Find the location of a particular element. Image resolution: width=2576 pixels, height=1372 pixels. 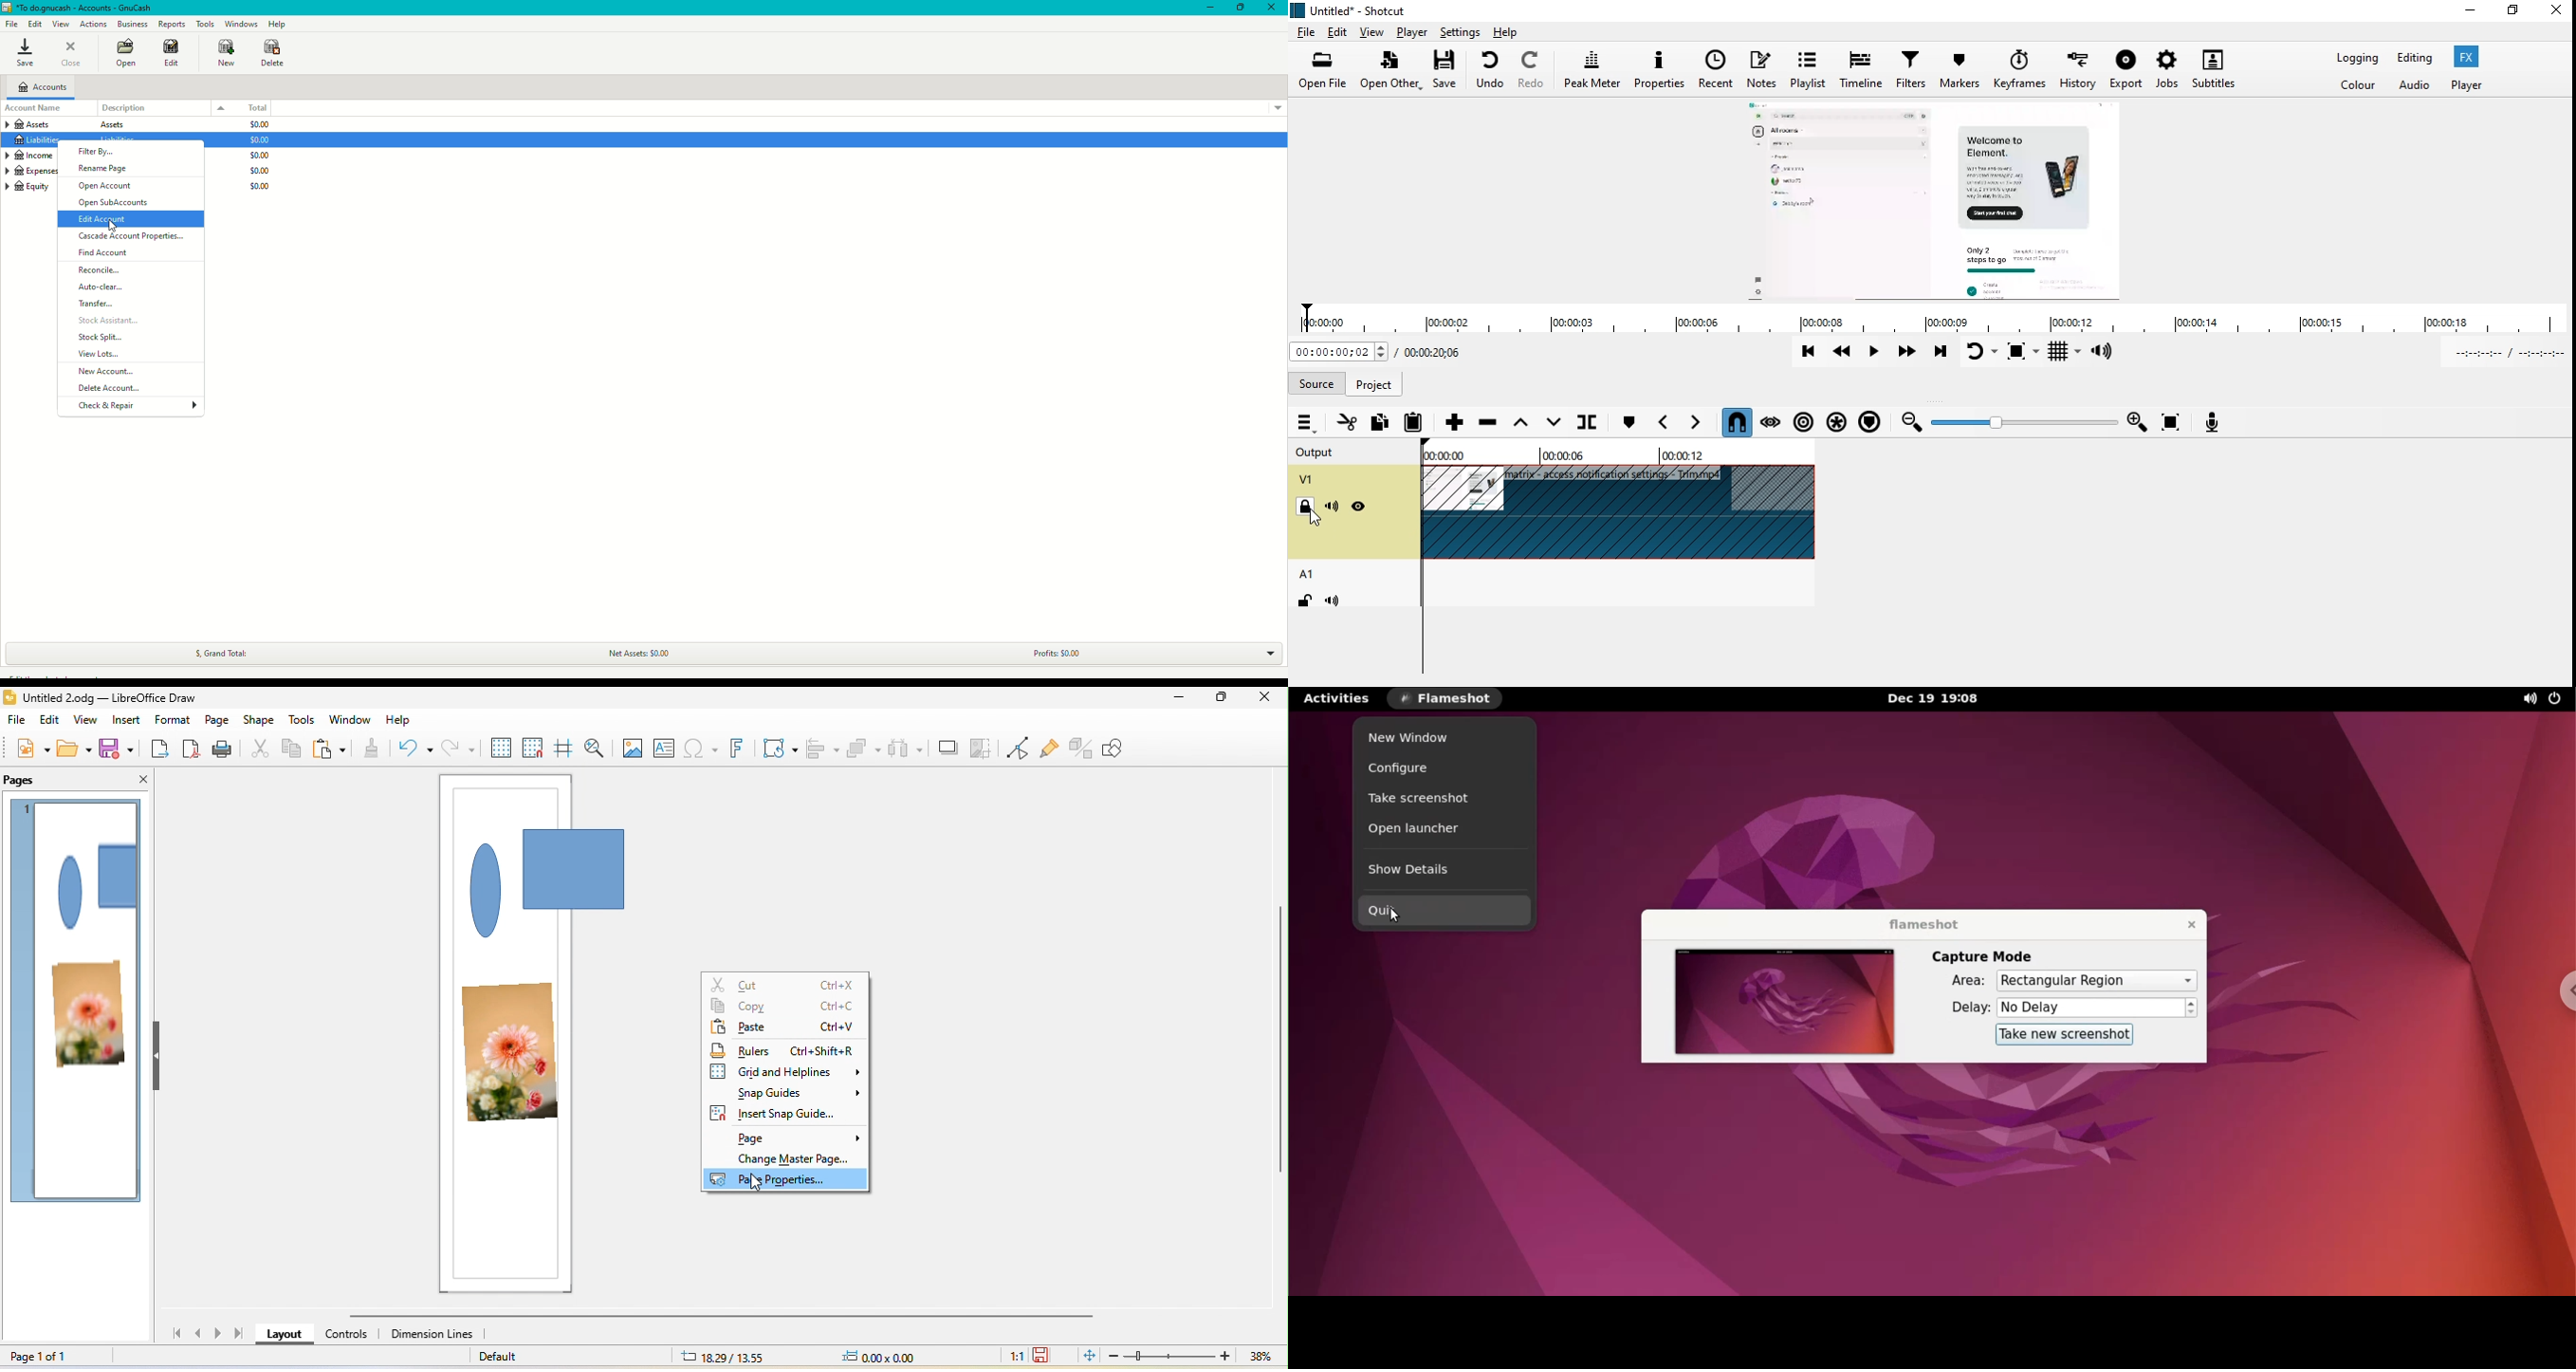

New is located at coordinates (224, 54).